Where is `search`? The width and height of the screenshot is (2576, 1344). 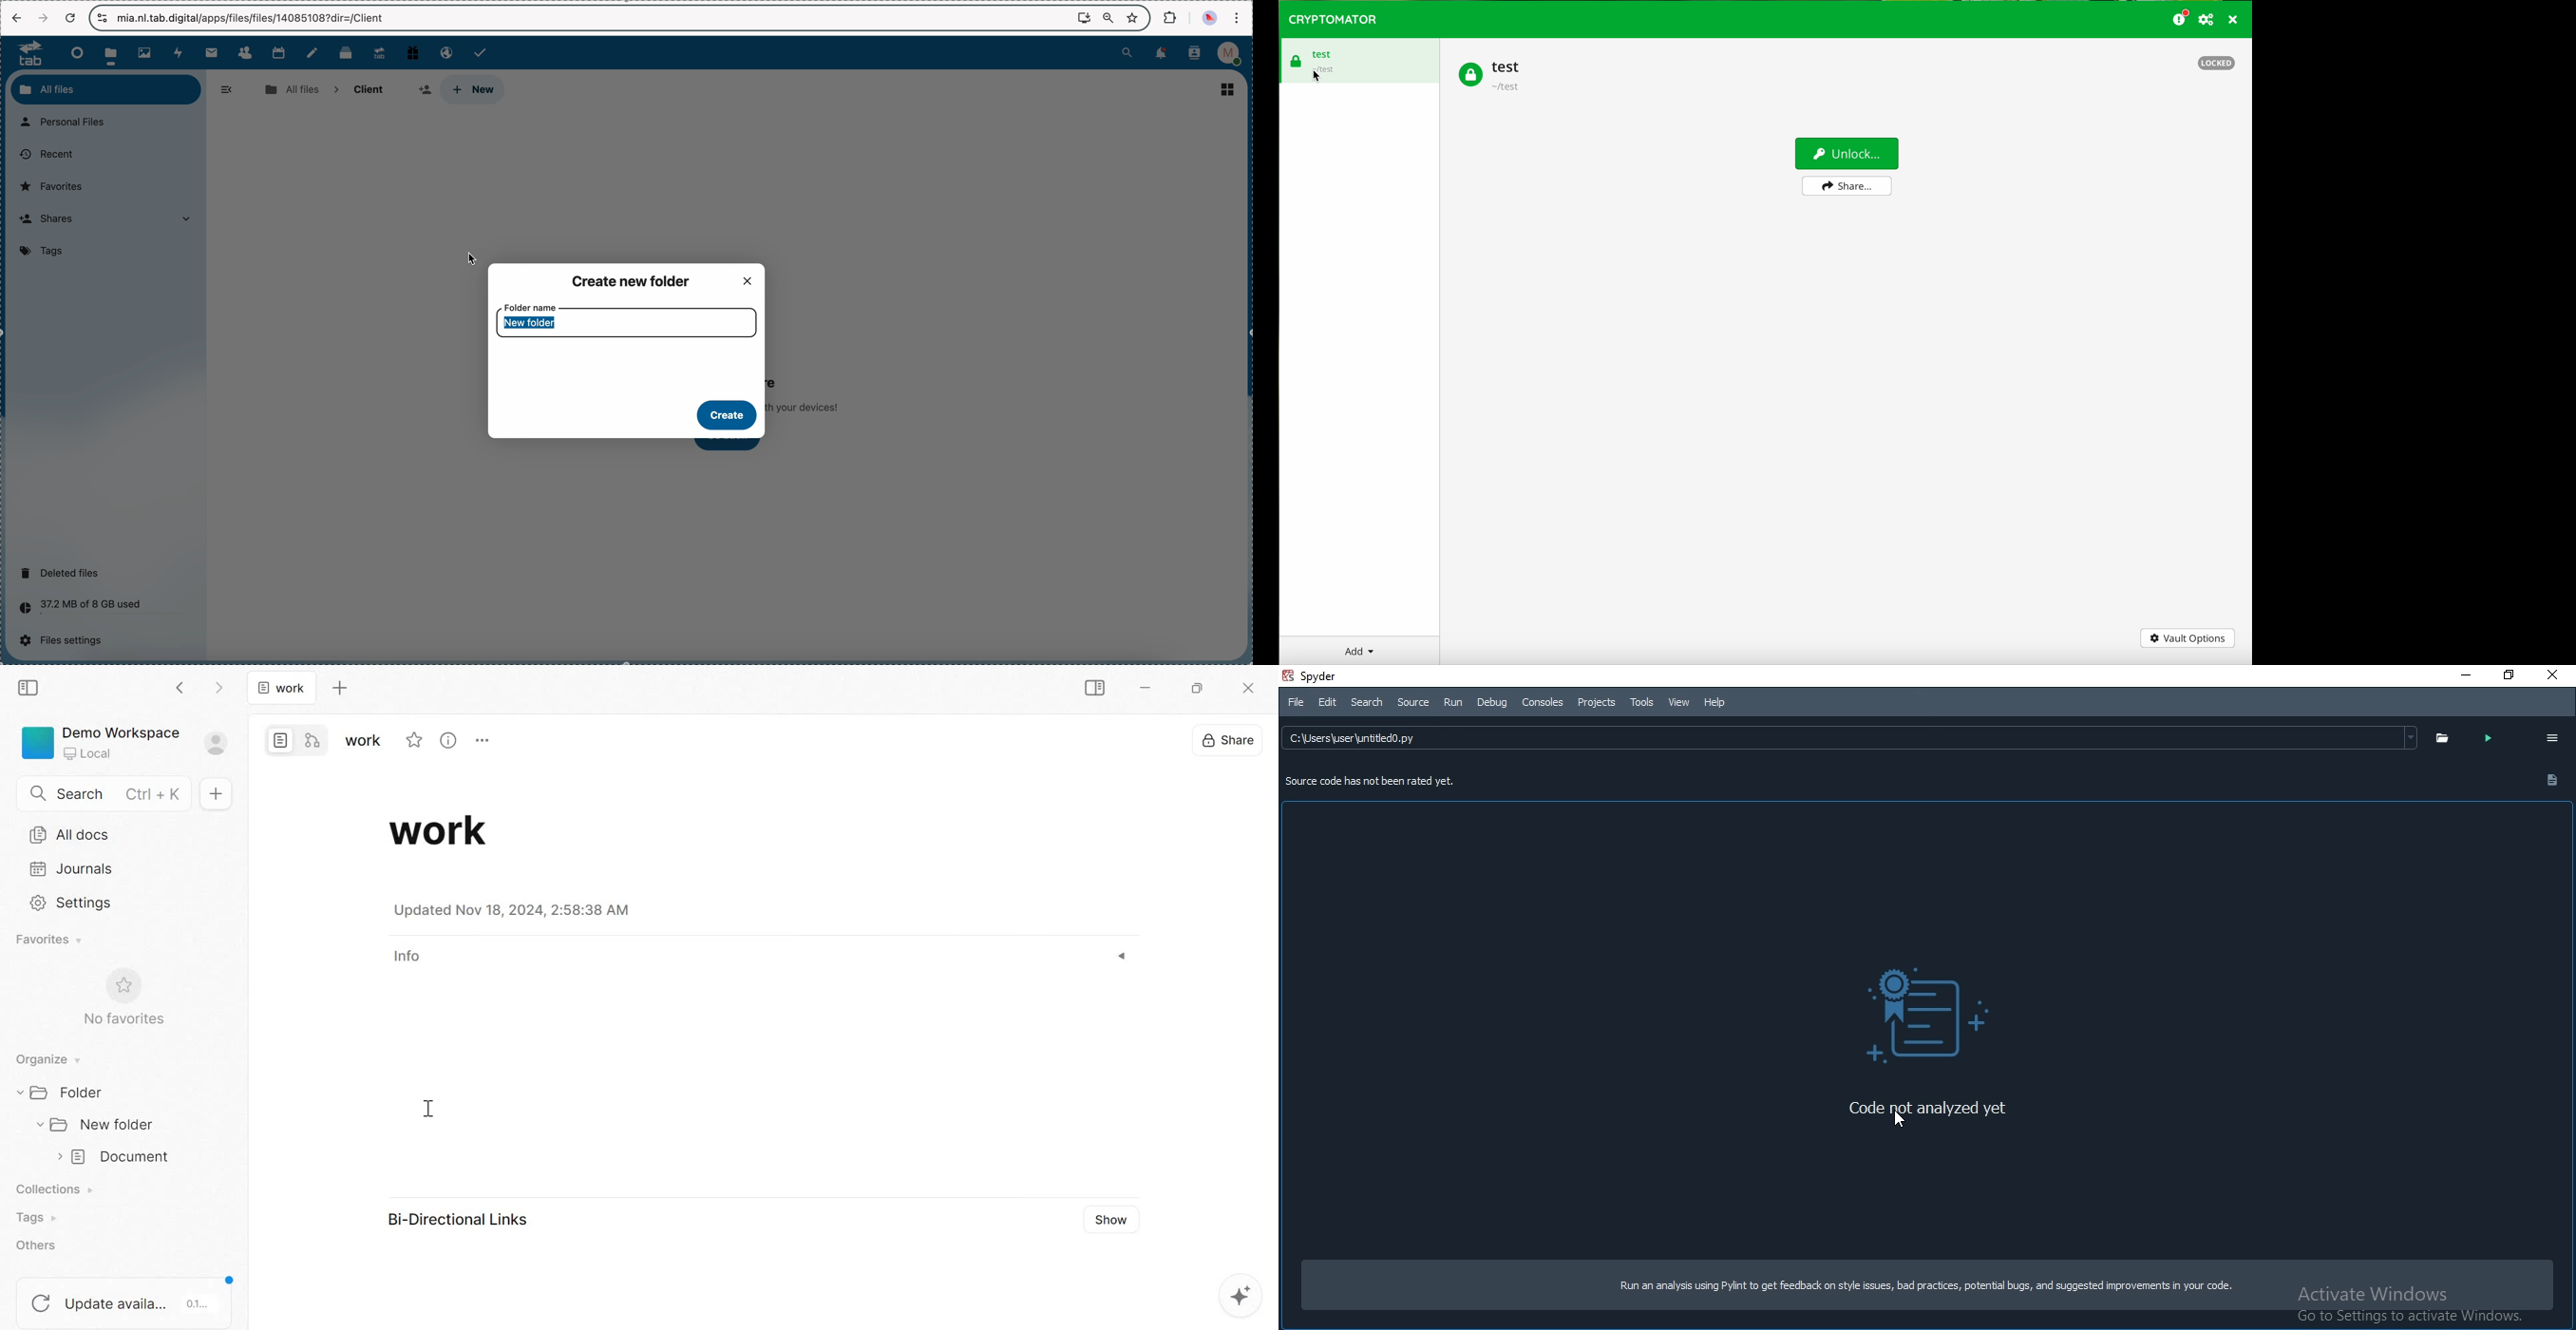
search is located at coordinates (1128, 52).